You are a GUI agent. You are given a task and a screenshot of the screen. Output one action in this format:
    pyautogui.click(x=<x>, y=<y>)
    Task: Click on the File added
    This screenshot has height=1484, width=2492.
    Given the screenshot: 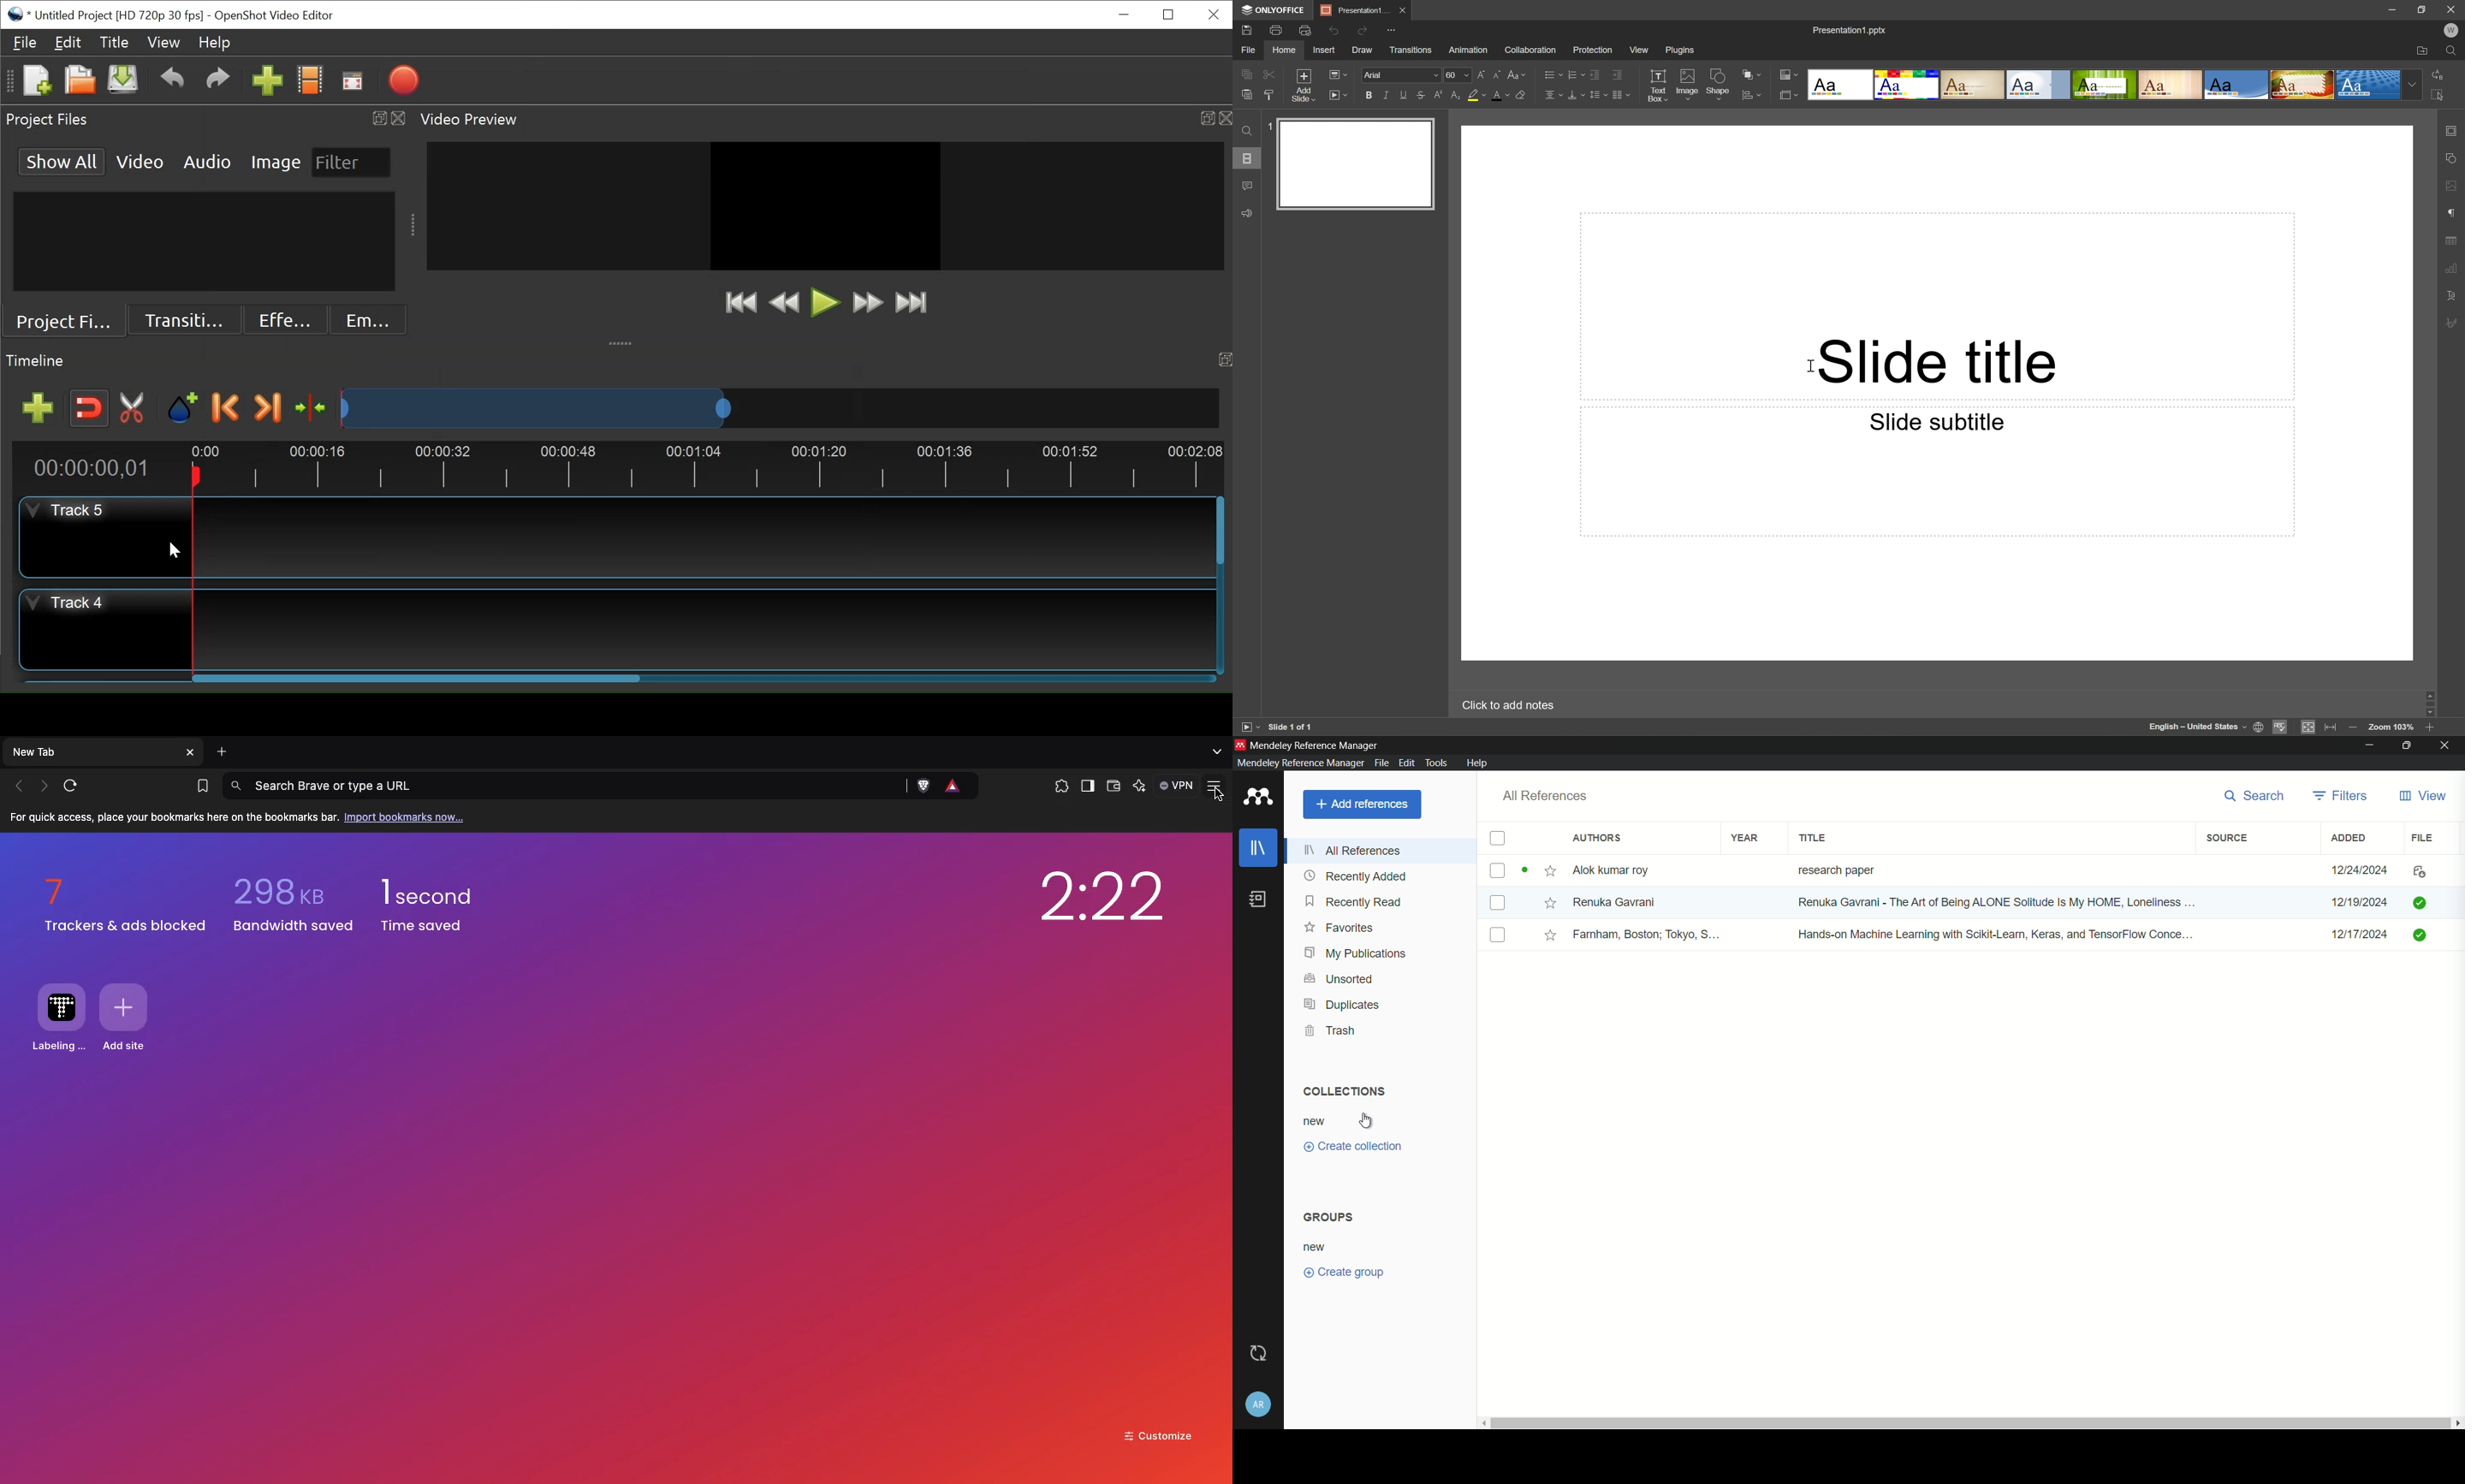 What is the action you would take?
    pyautogui.click(x=2422, y=902)
    